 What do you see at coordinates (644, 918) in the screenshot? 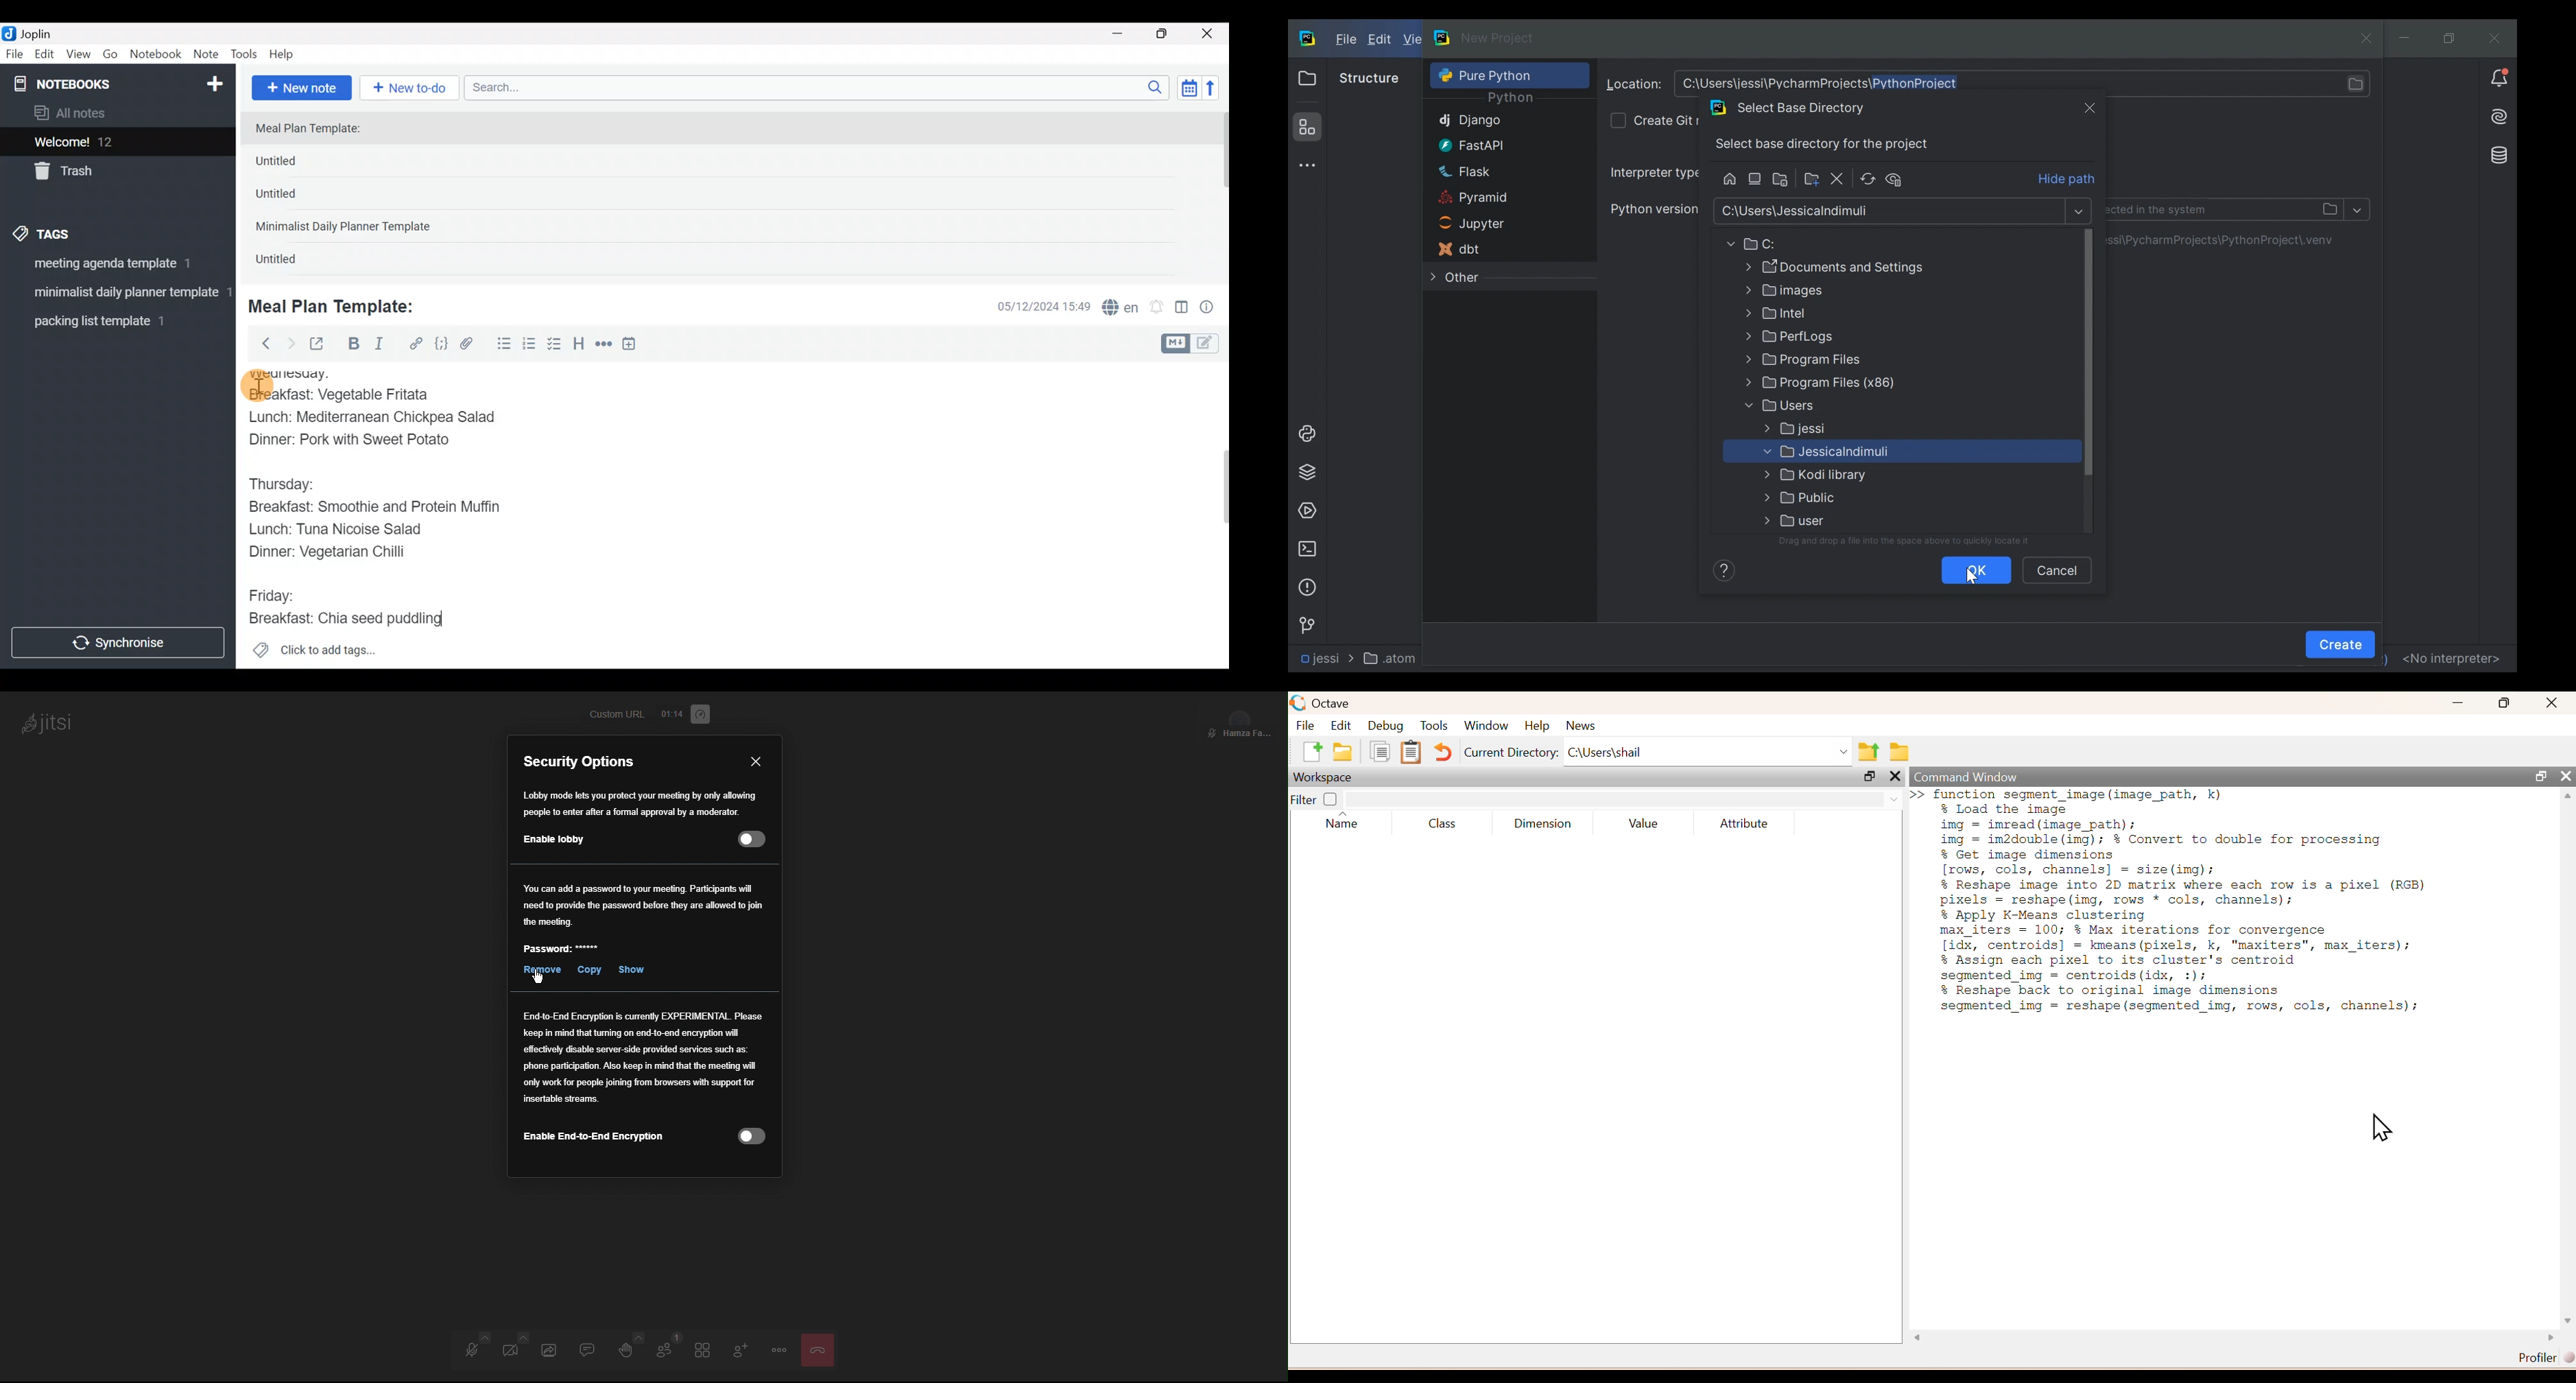
I see `Password` at bounding box center [644, 918].